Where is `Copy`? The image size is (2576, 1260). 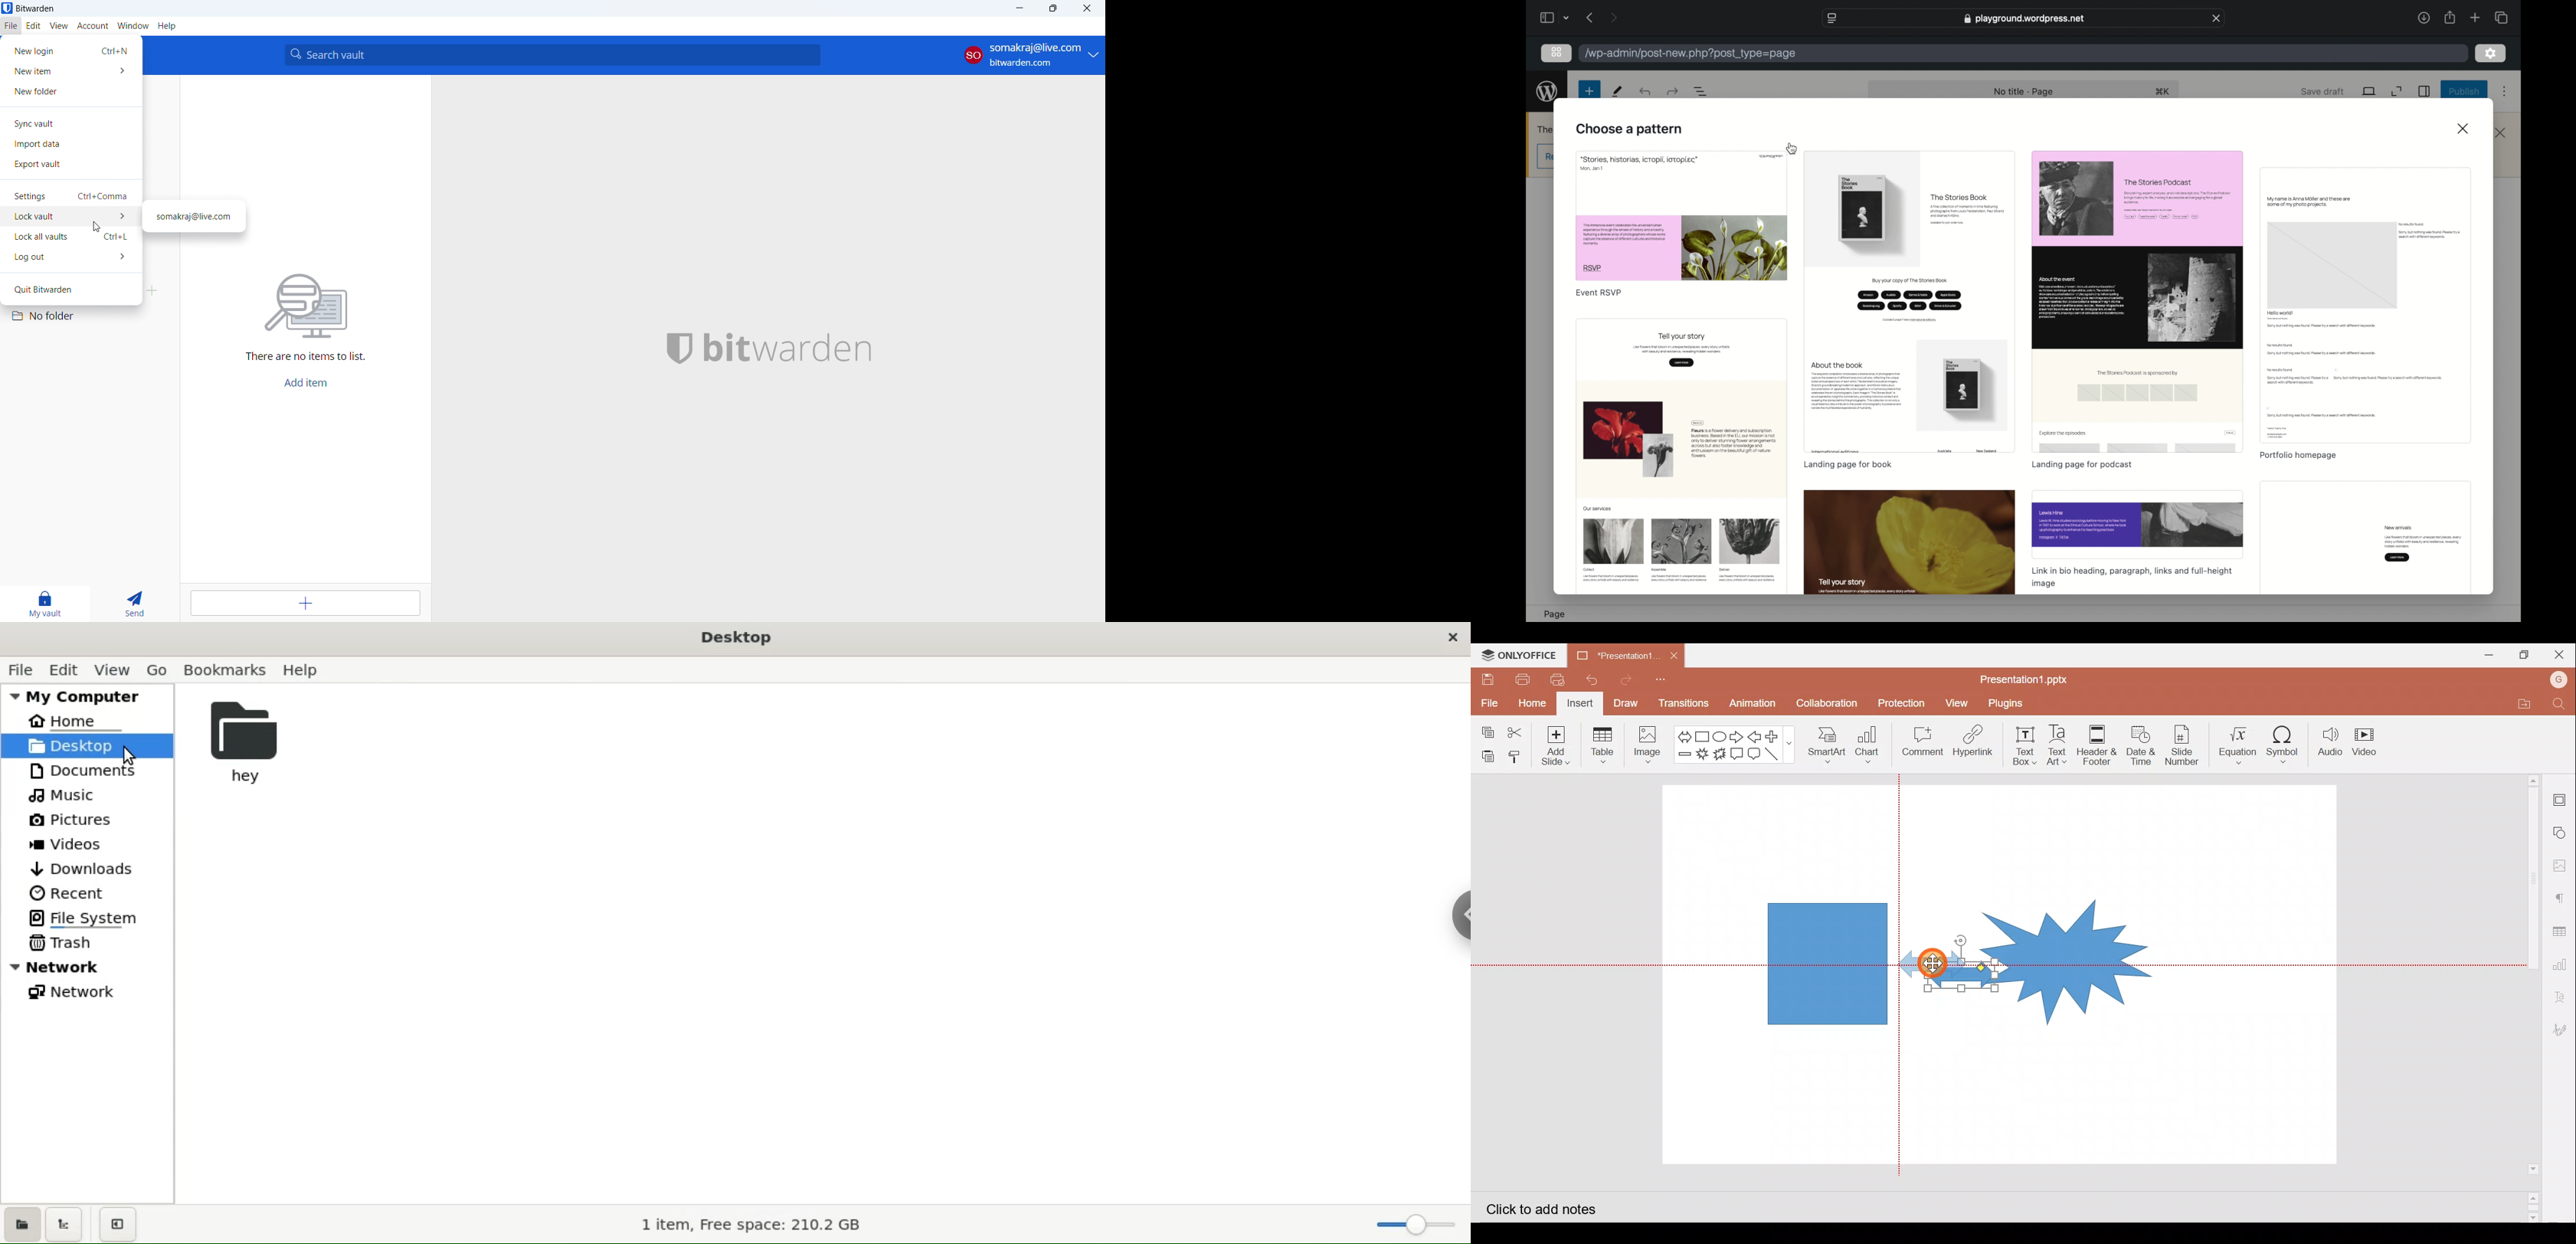
Copy is located at coordinates (1485, 728).